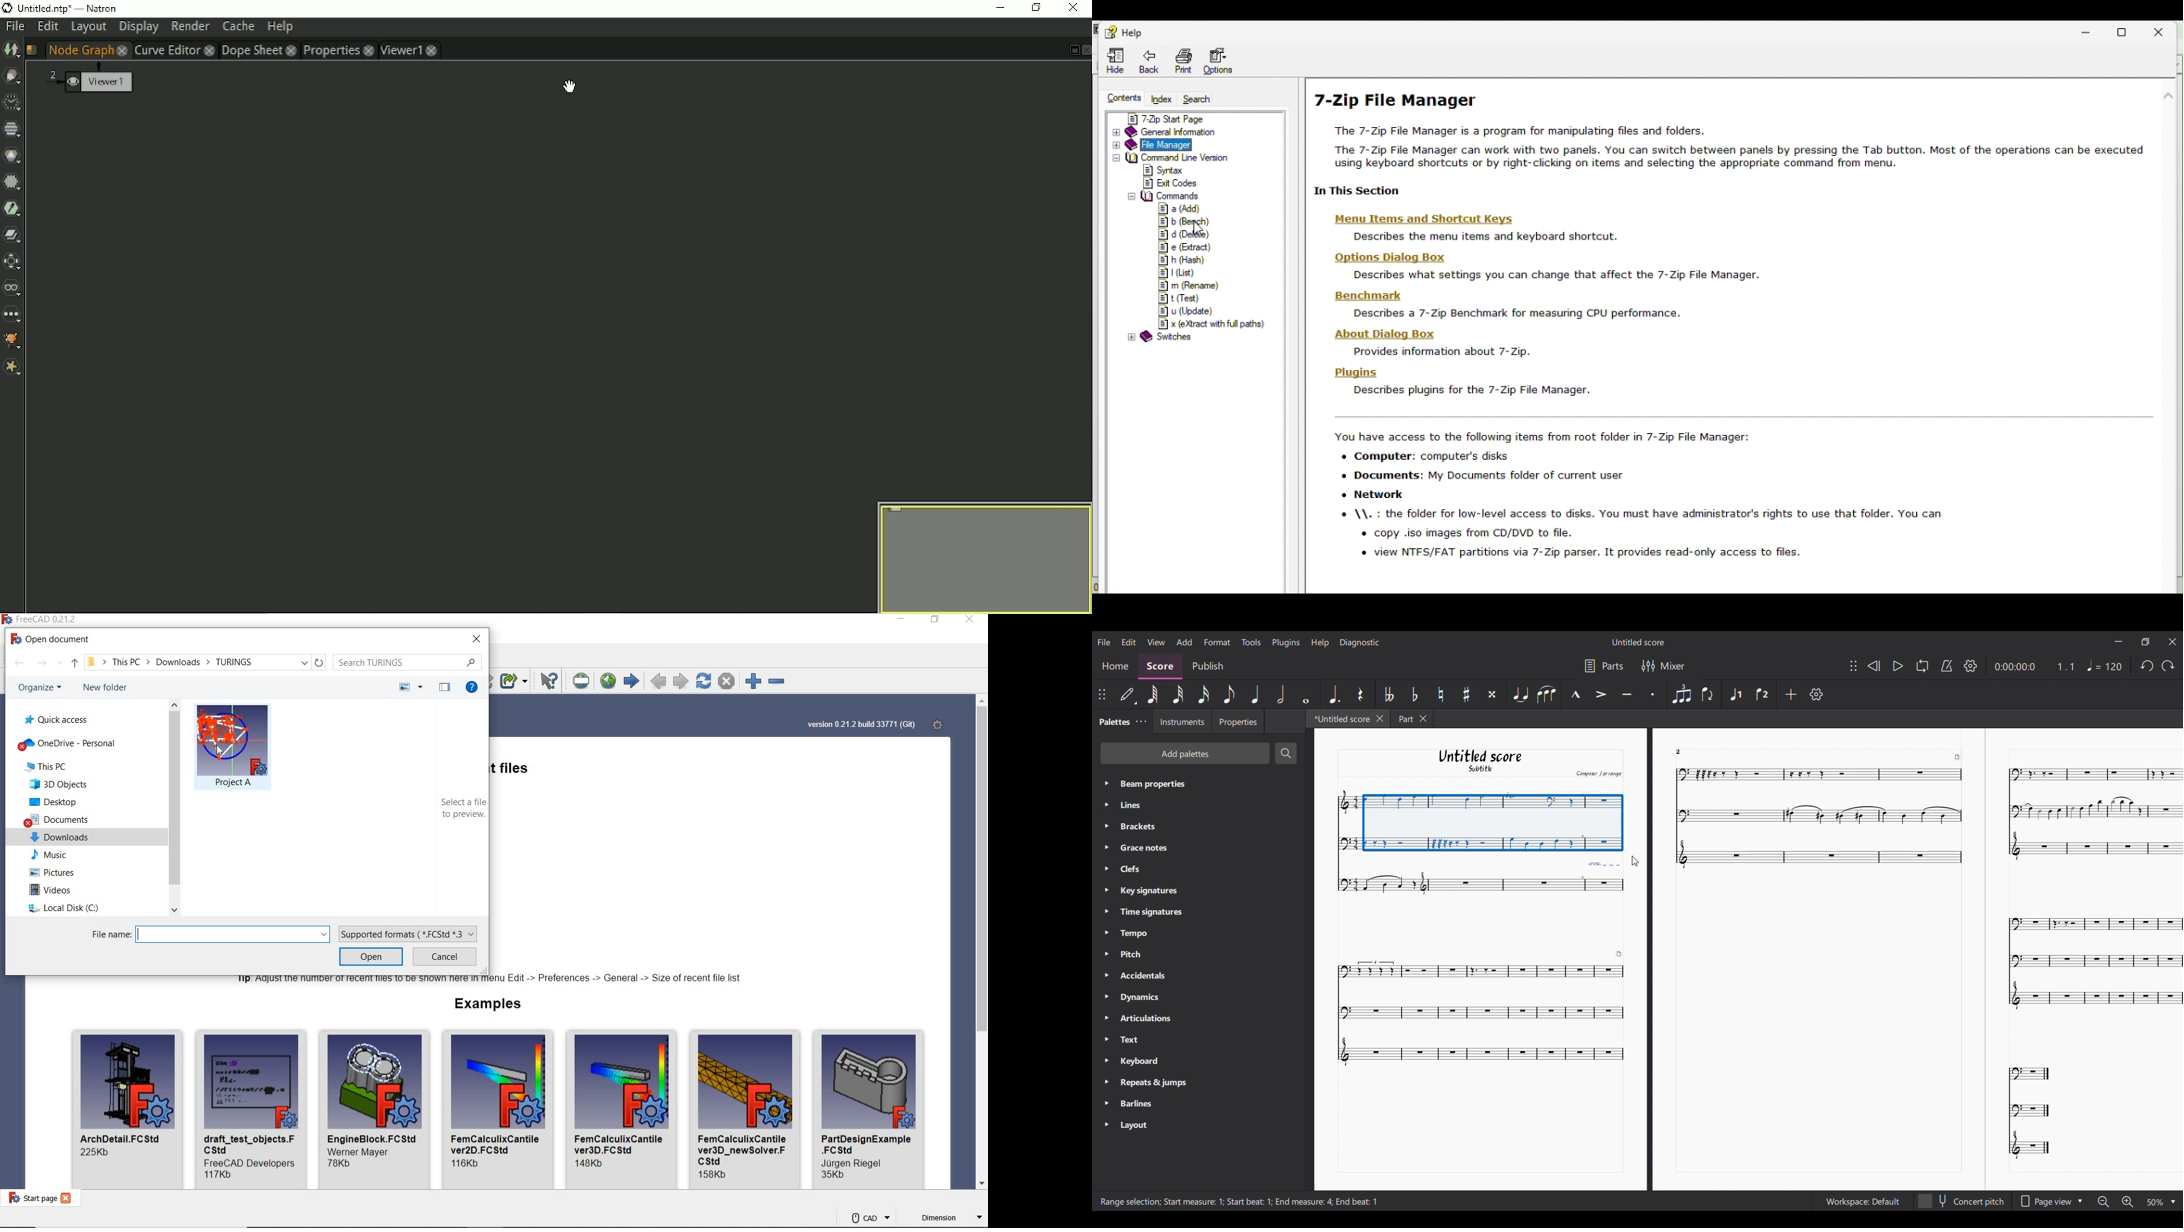 This screenshot has width=2184, height=1232. Describe the element at coordinates (60, 837) in the screenshot. I see `downloads` at that location.